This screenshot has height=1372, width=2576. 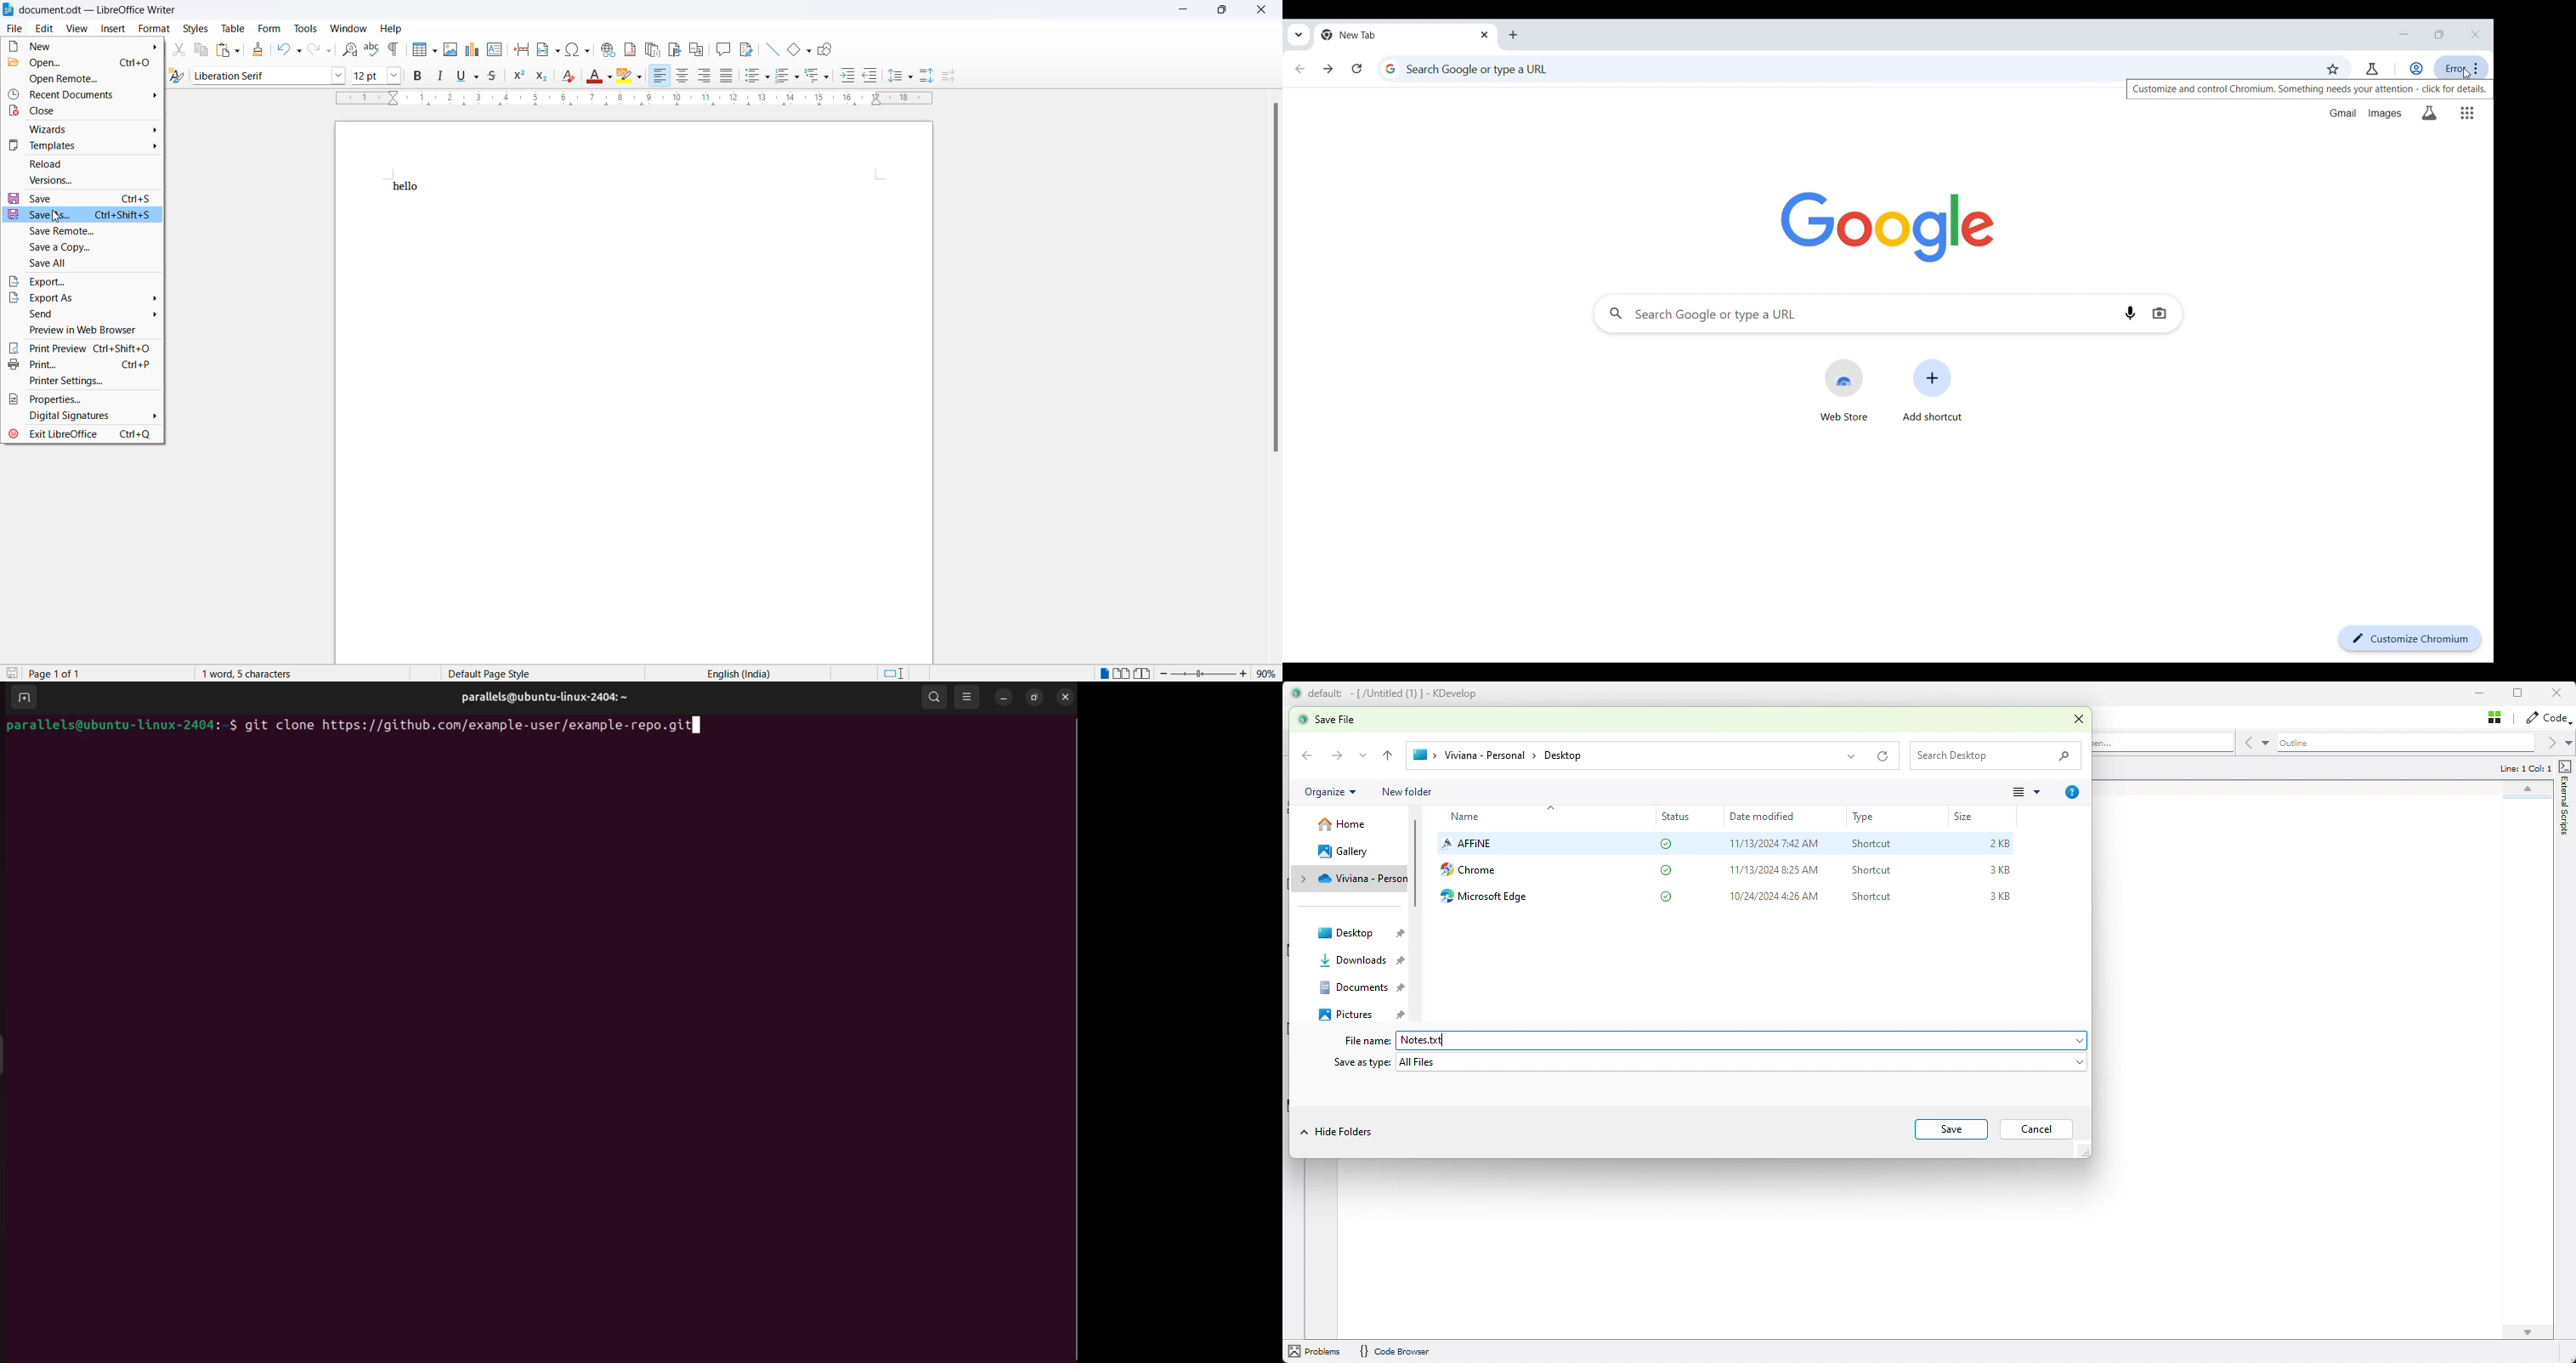 I want to click on Selected font, so click(x=259, y=75).